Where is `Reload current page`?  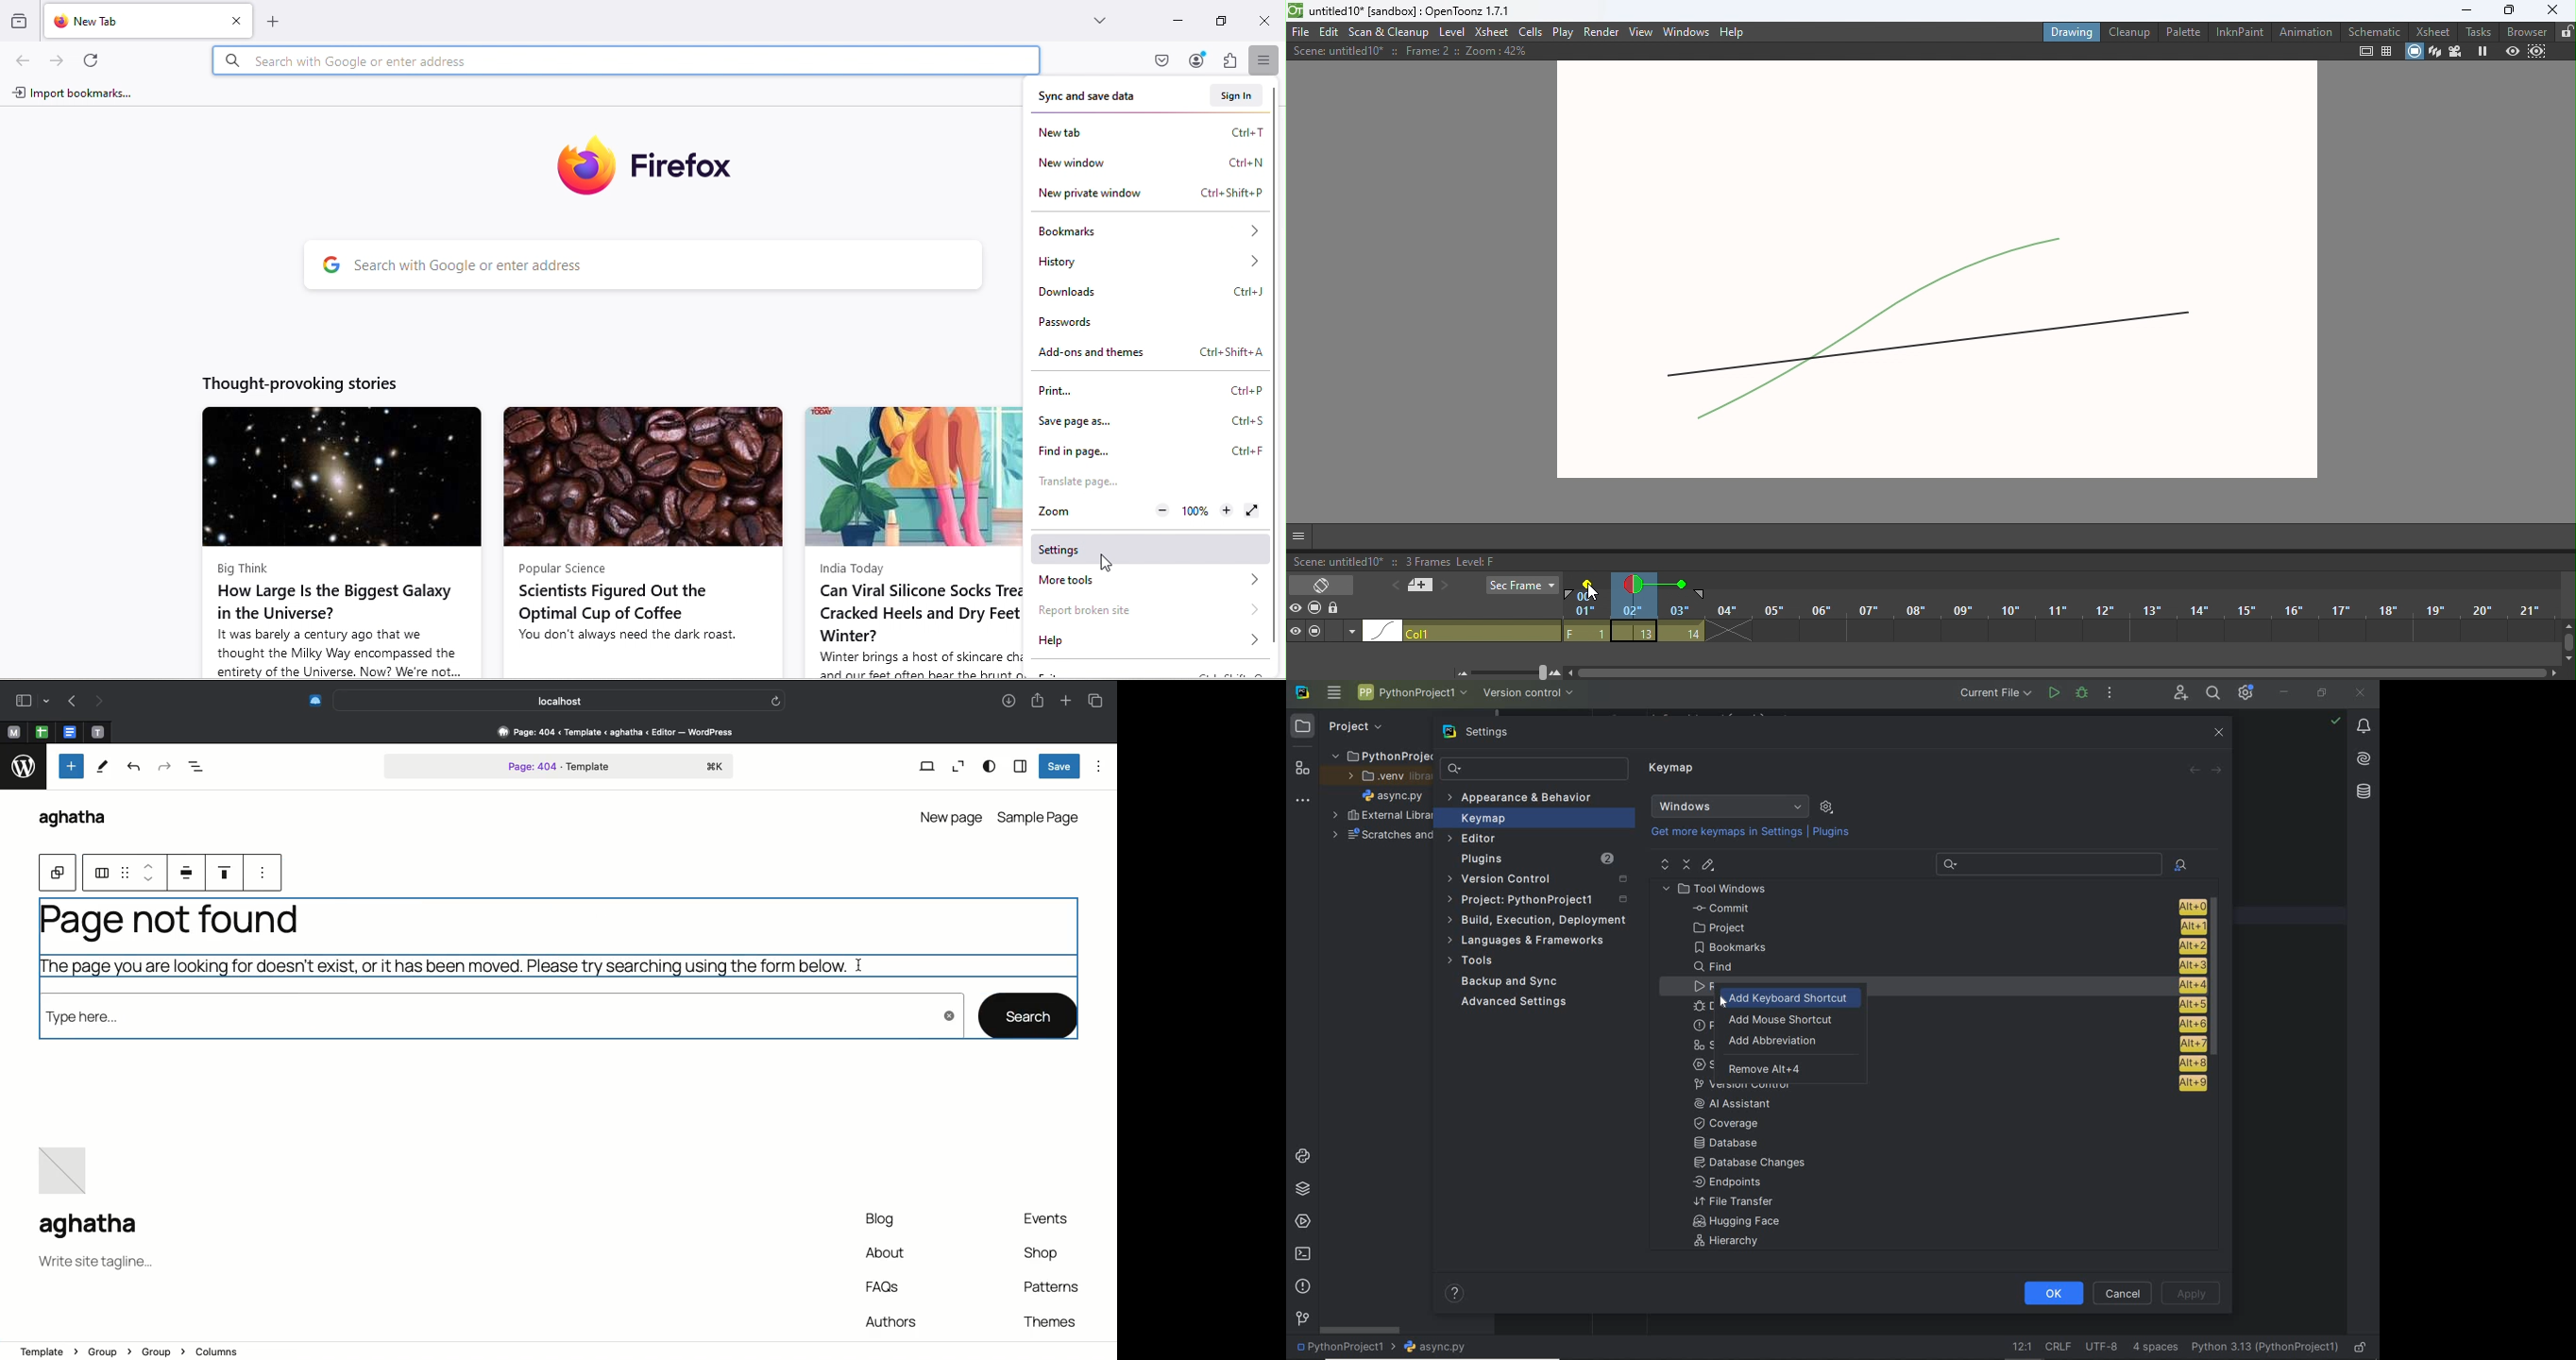 Reload current page is located at coordinates (95, 61).